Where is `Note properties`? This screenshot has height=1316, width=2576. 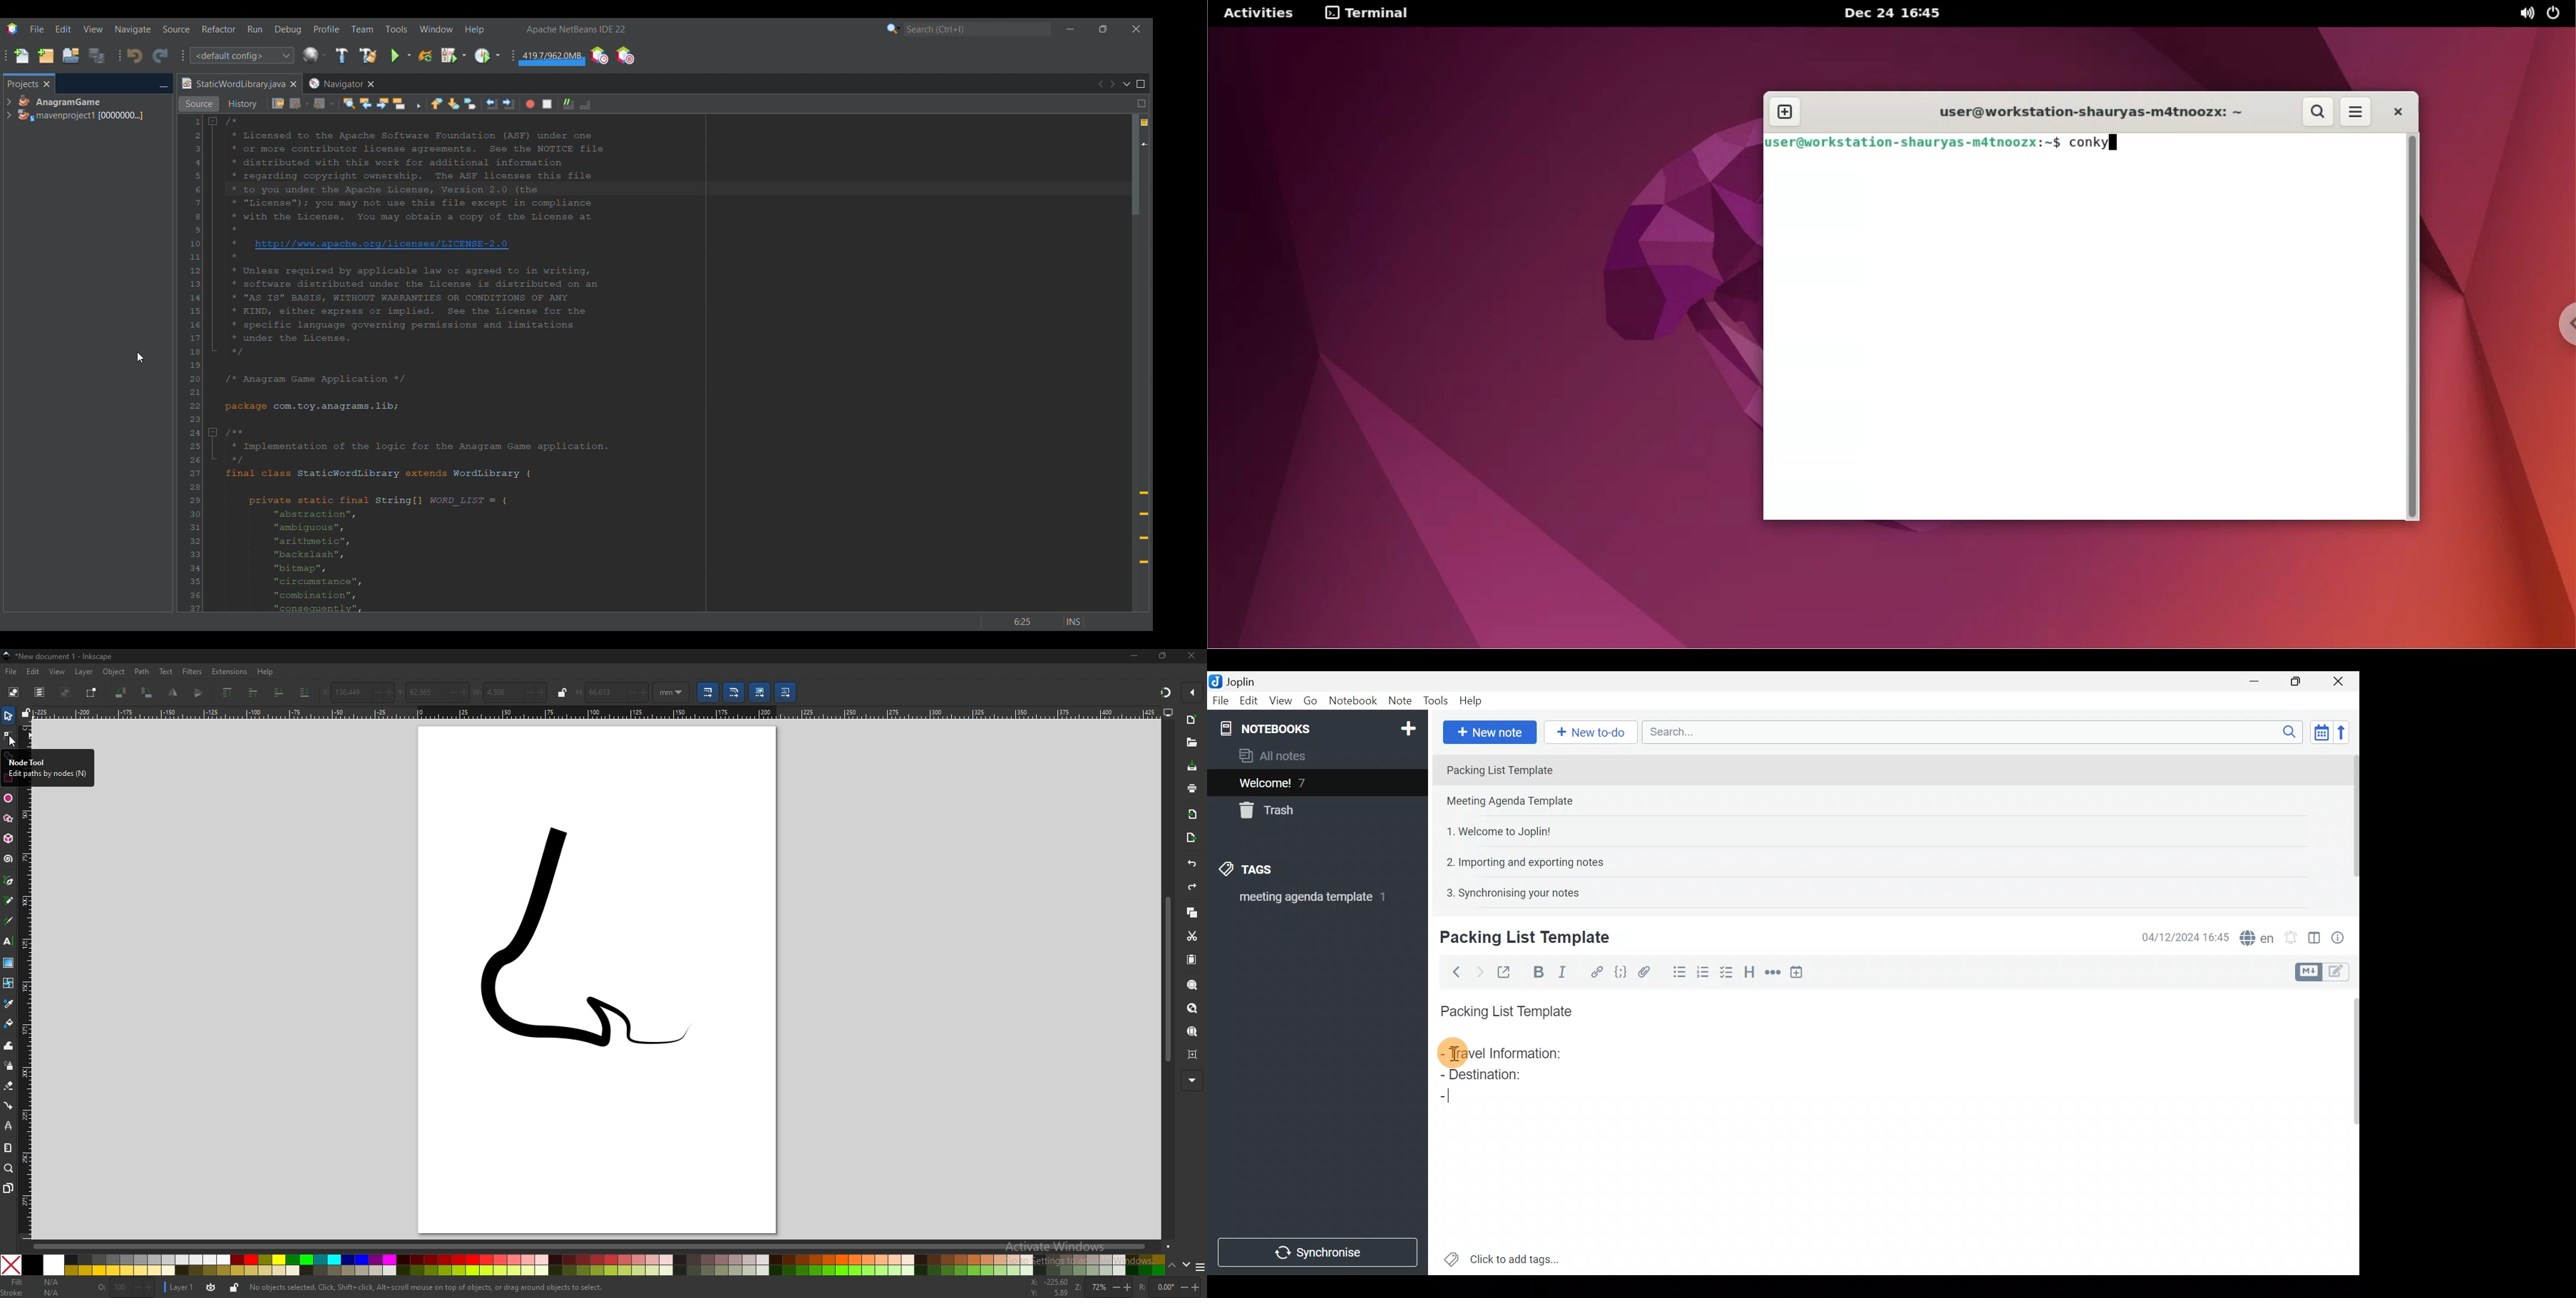
Note properties is located at coordinates (2342, 936).